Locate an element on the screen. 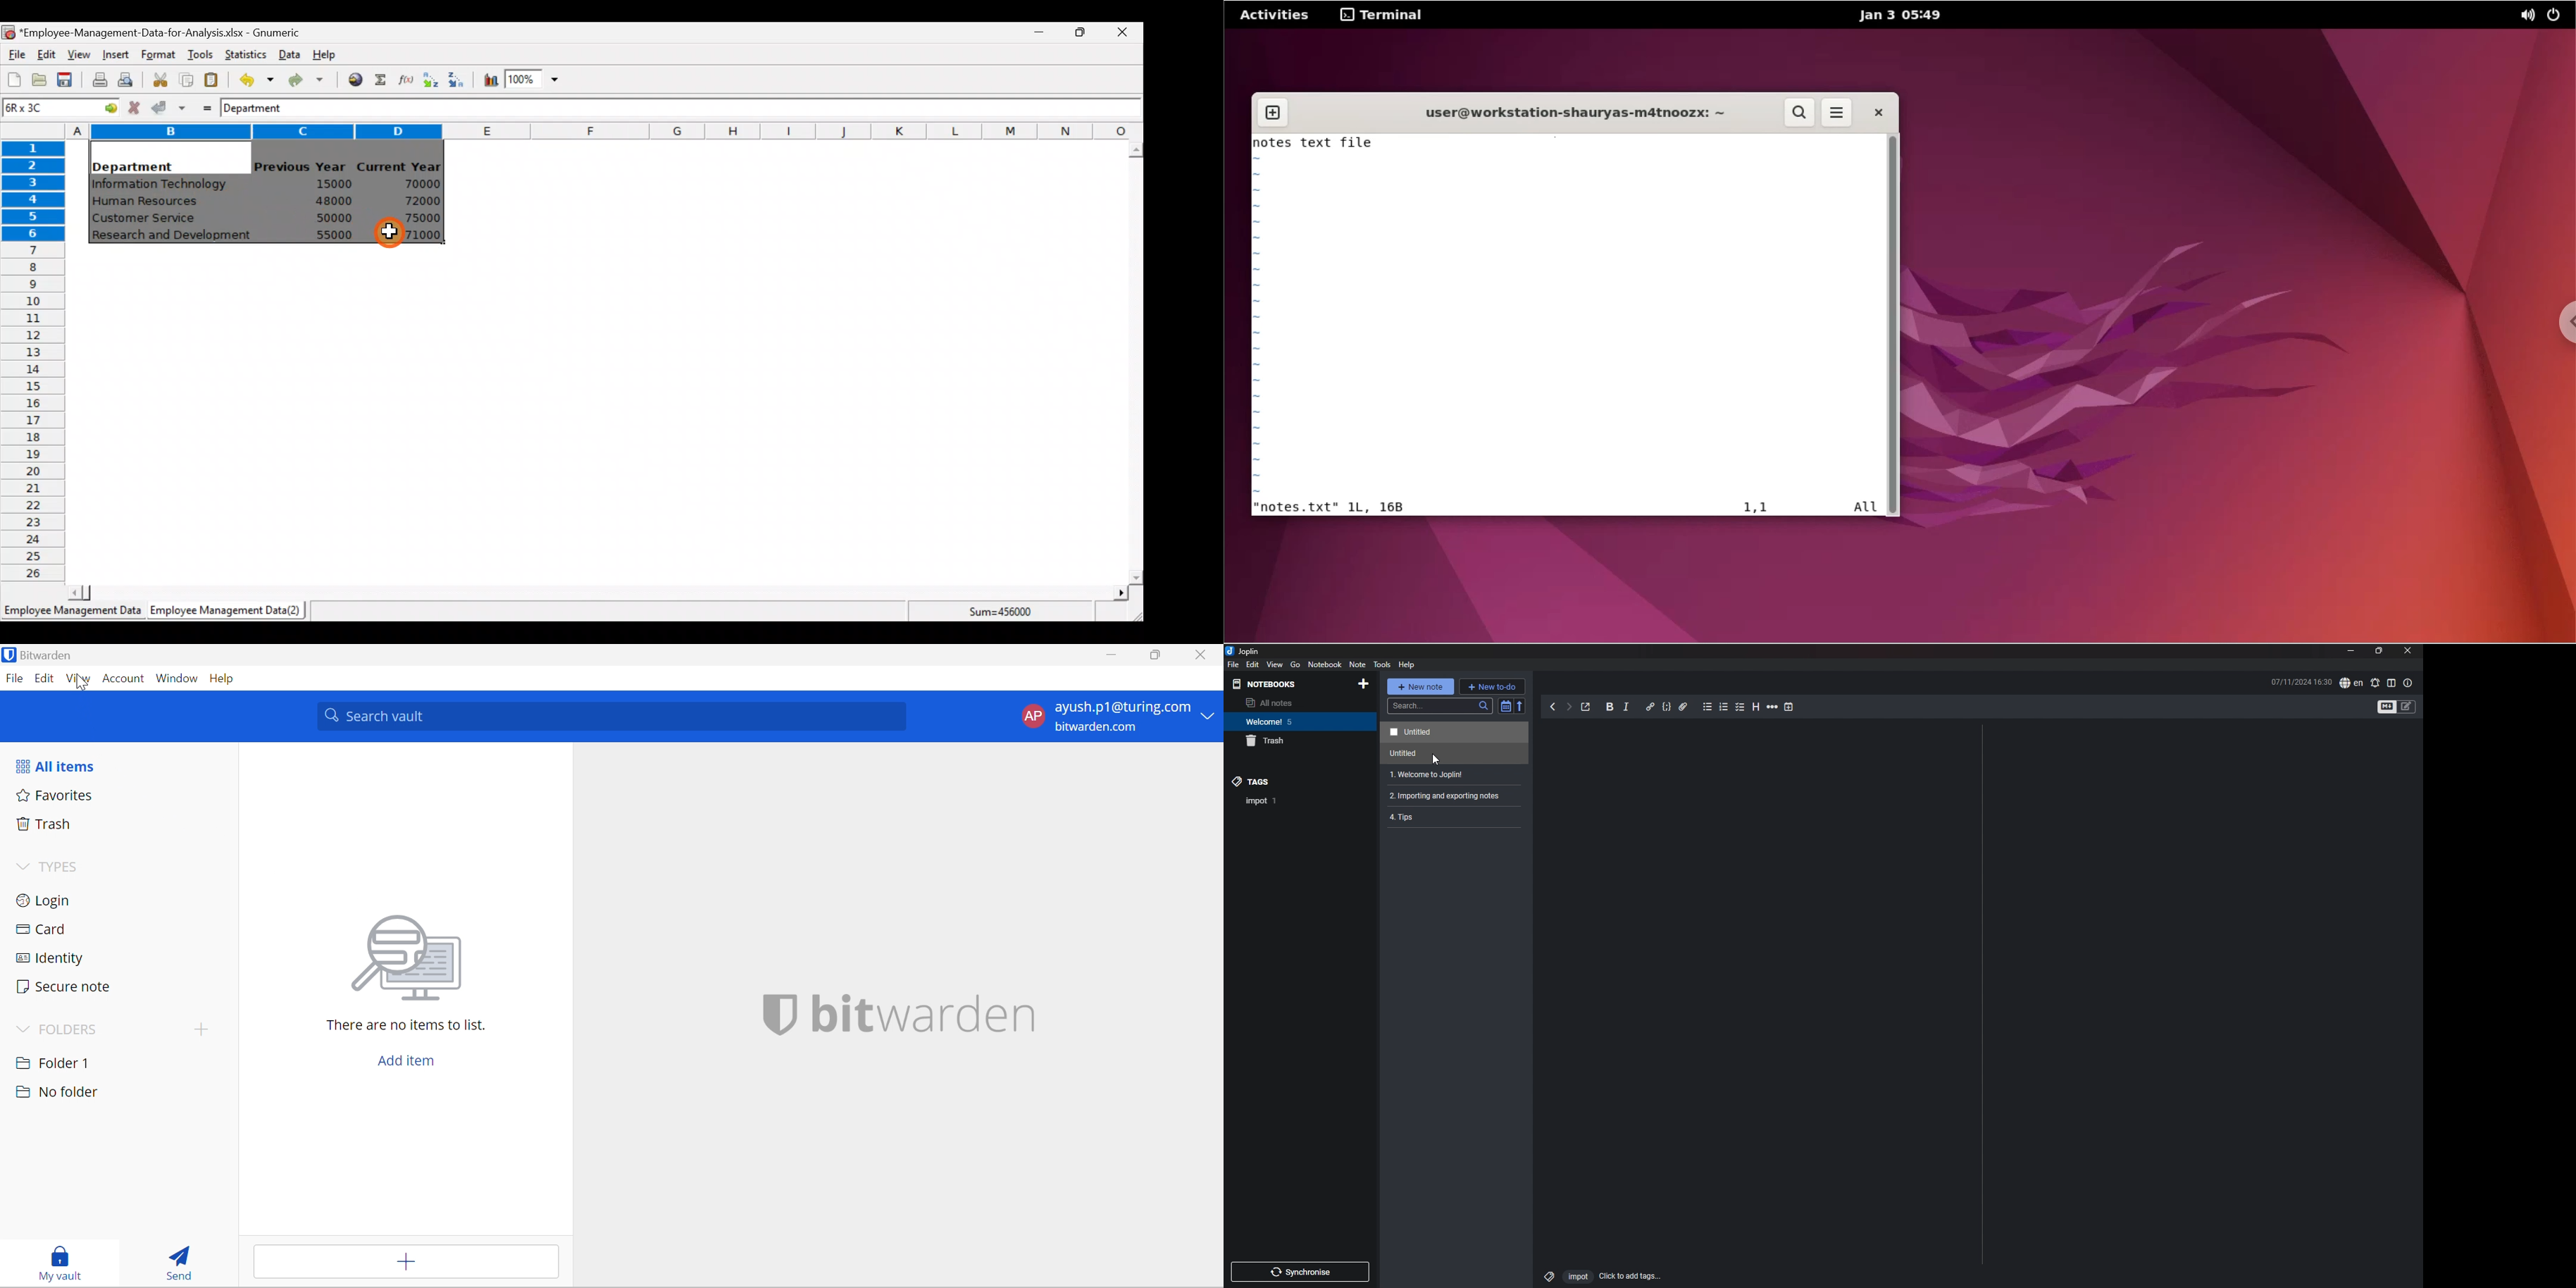 The height and width of the screenshot is (1288, 2576). edit is located at coordinates (1252, 664).